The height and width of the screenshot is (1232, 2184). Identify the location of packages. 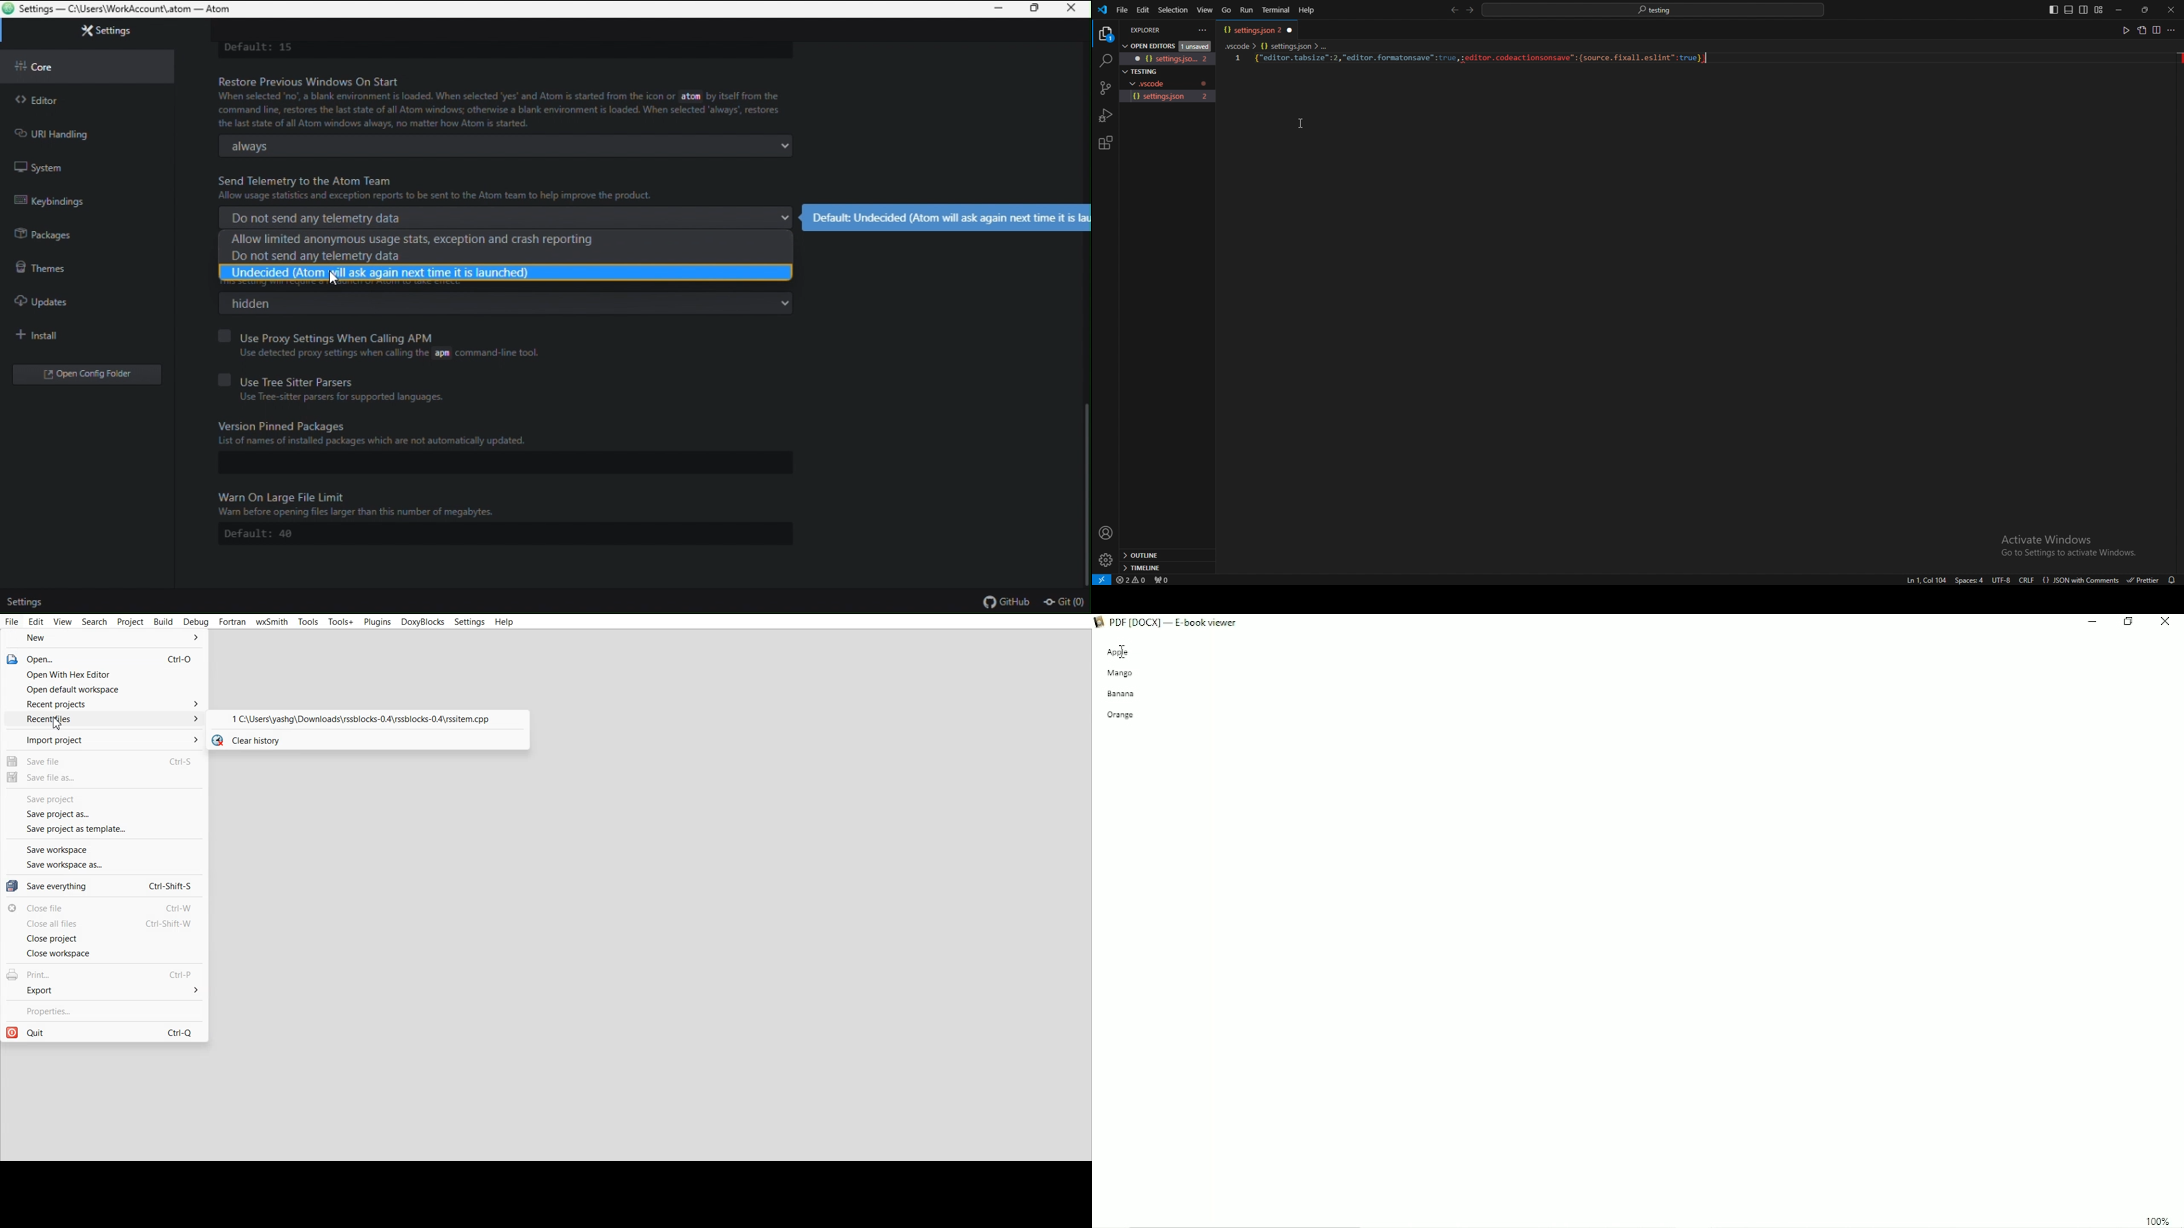
(87, 231).